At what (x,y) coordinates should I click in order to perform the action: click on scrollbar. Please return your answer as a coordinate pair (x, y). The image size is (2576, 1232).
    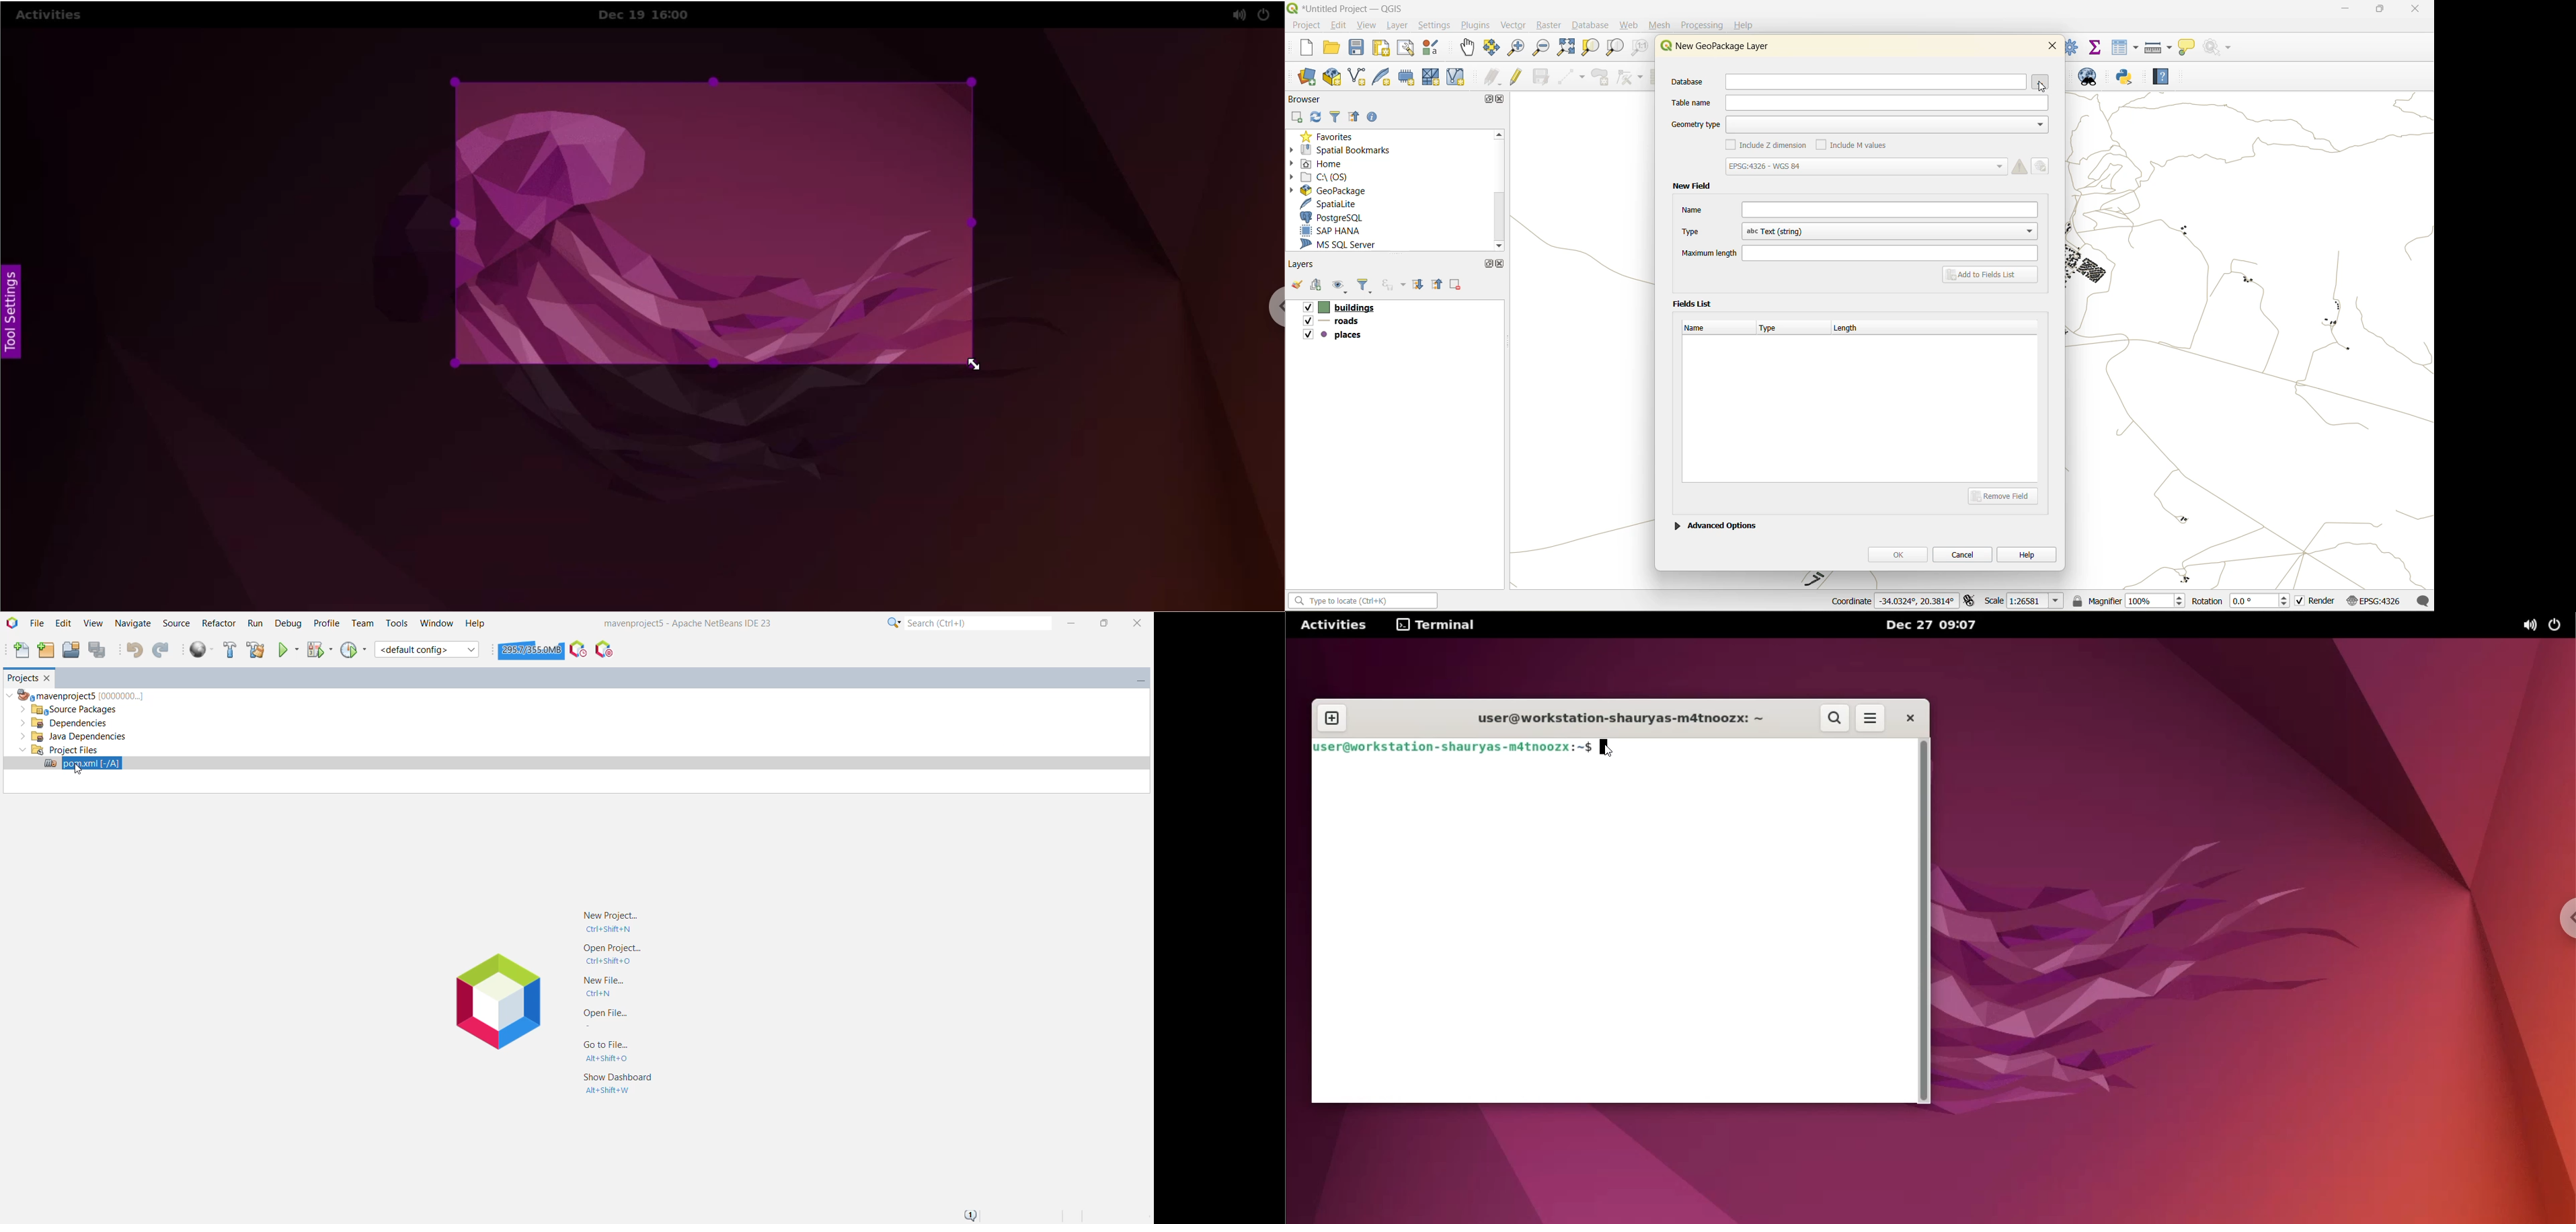
    Looking at the image, I should click on (1926, 921).